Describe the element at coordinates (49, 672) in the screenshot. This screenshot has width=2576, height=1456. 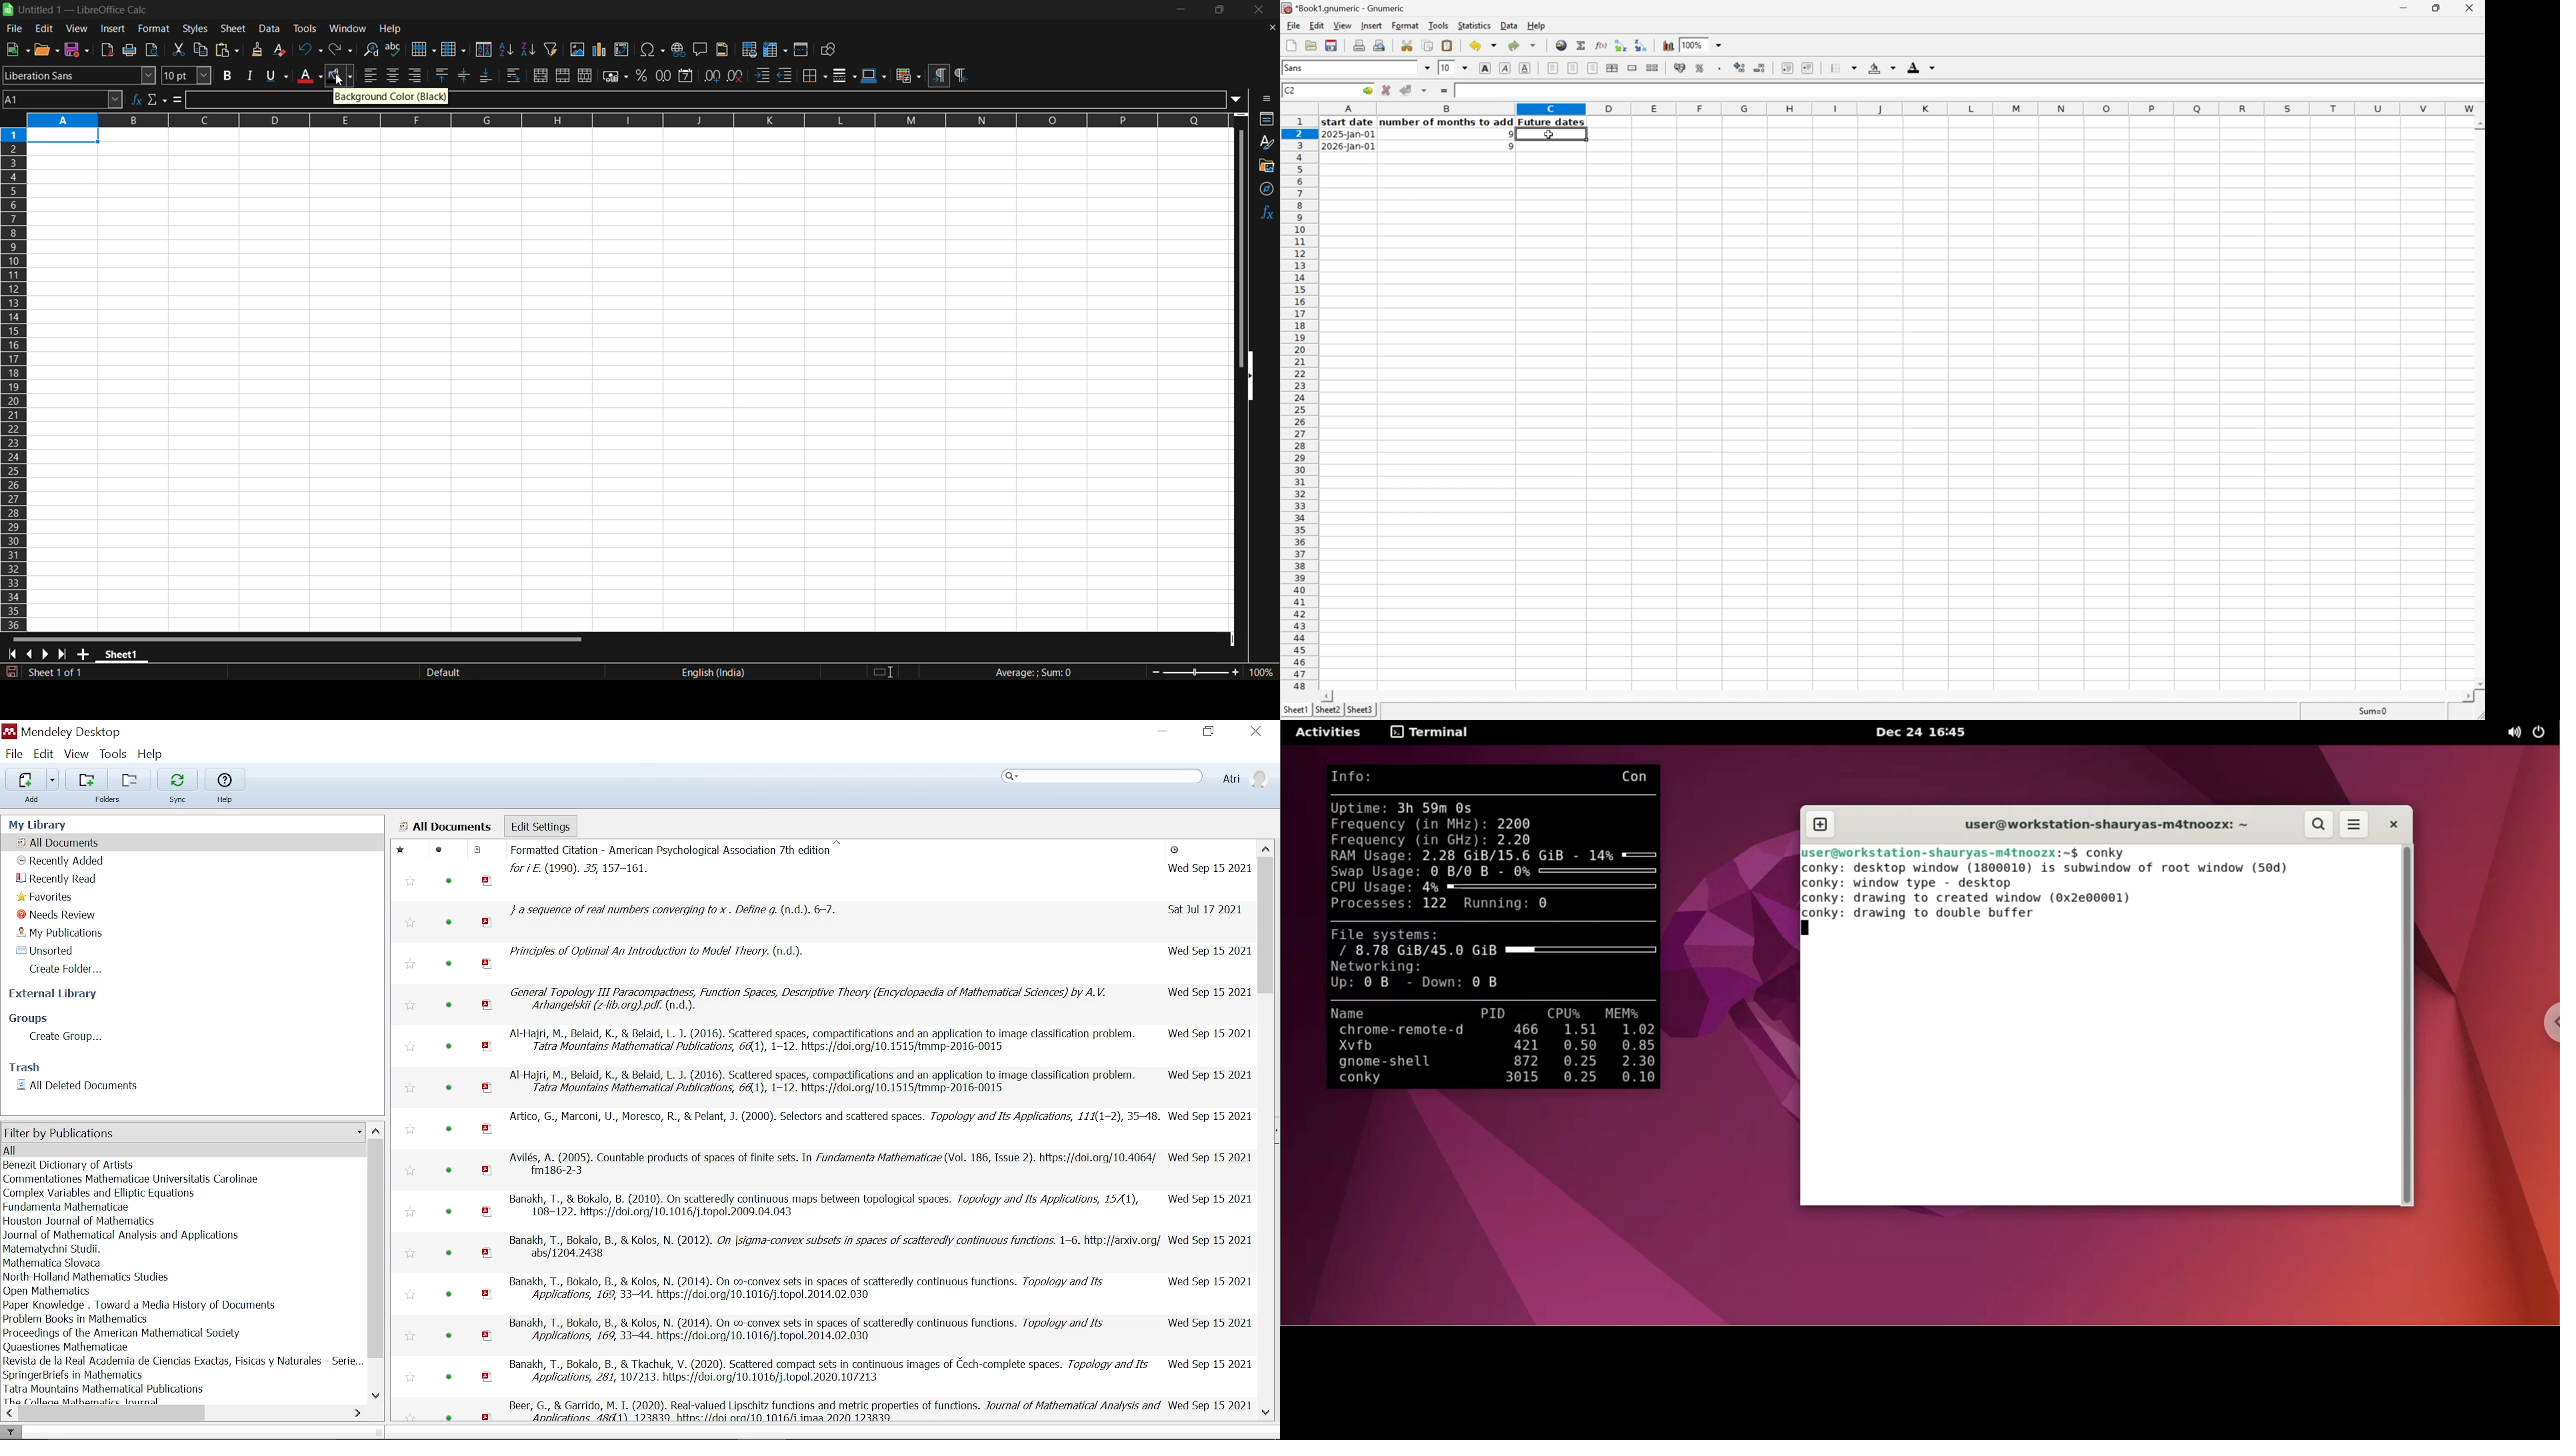
I see `The document has been modified. Click to save.` at that location.